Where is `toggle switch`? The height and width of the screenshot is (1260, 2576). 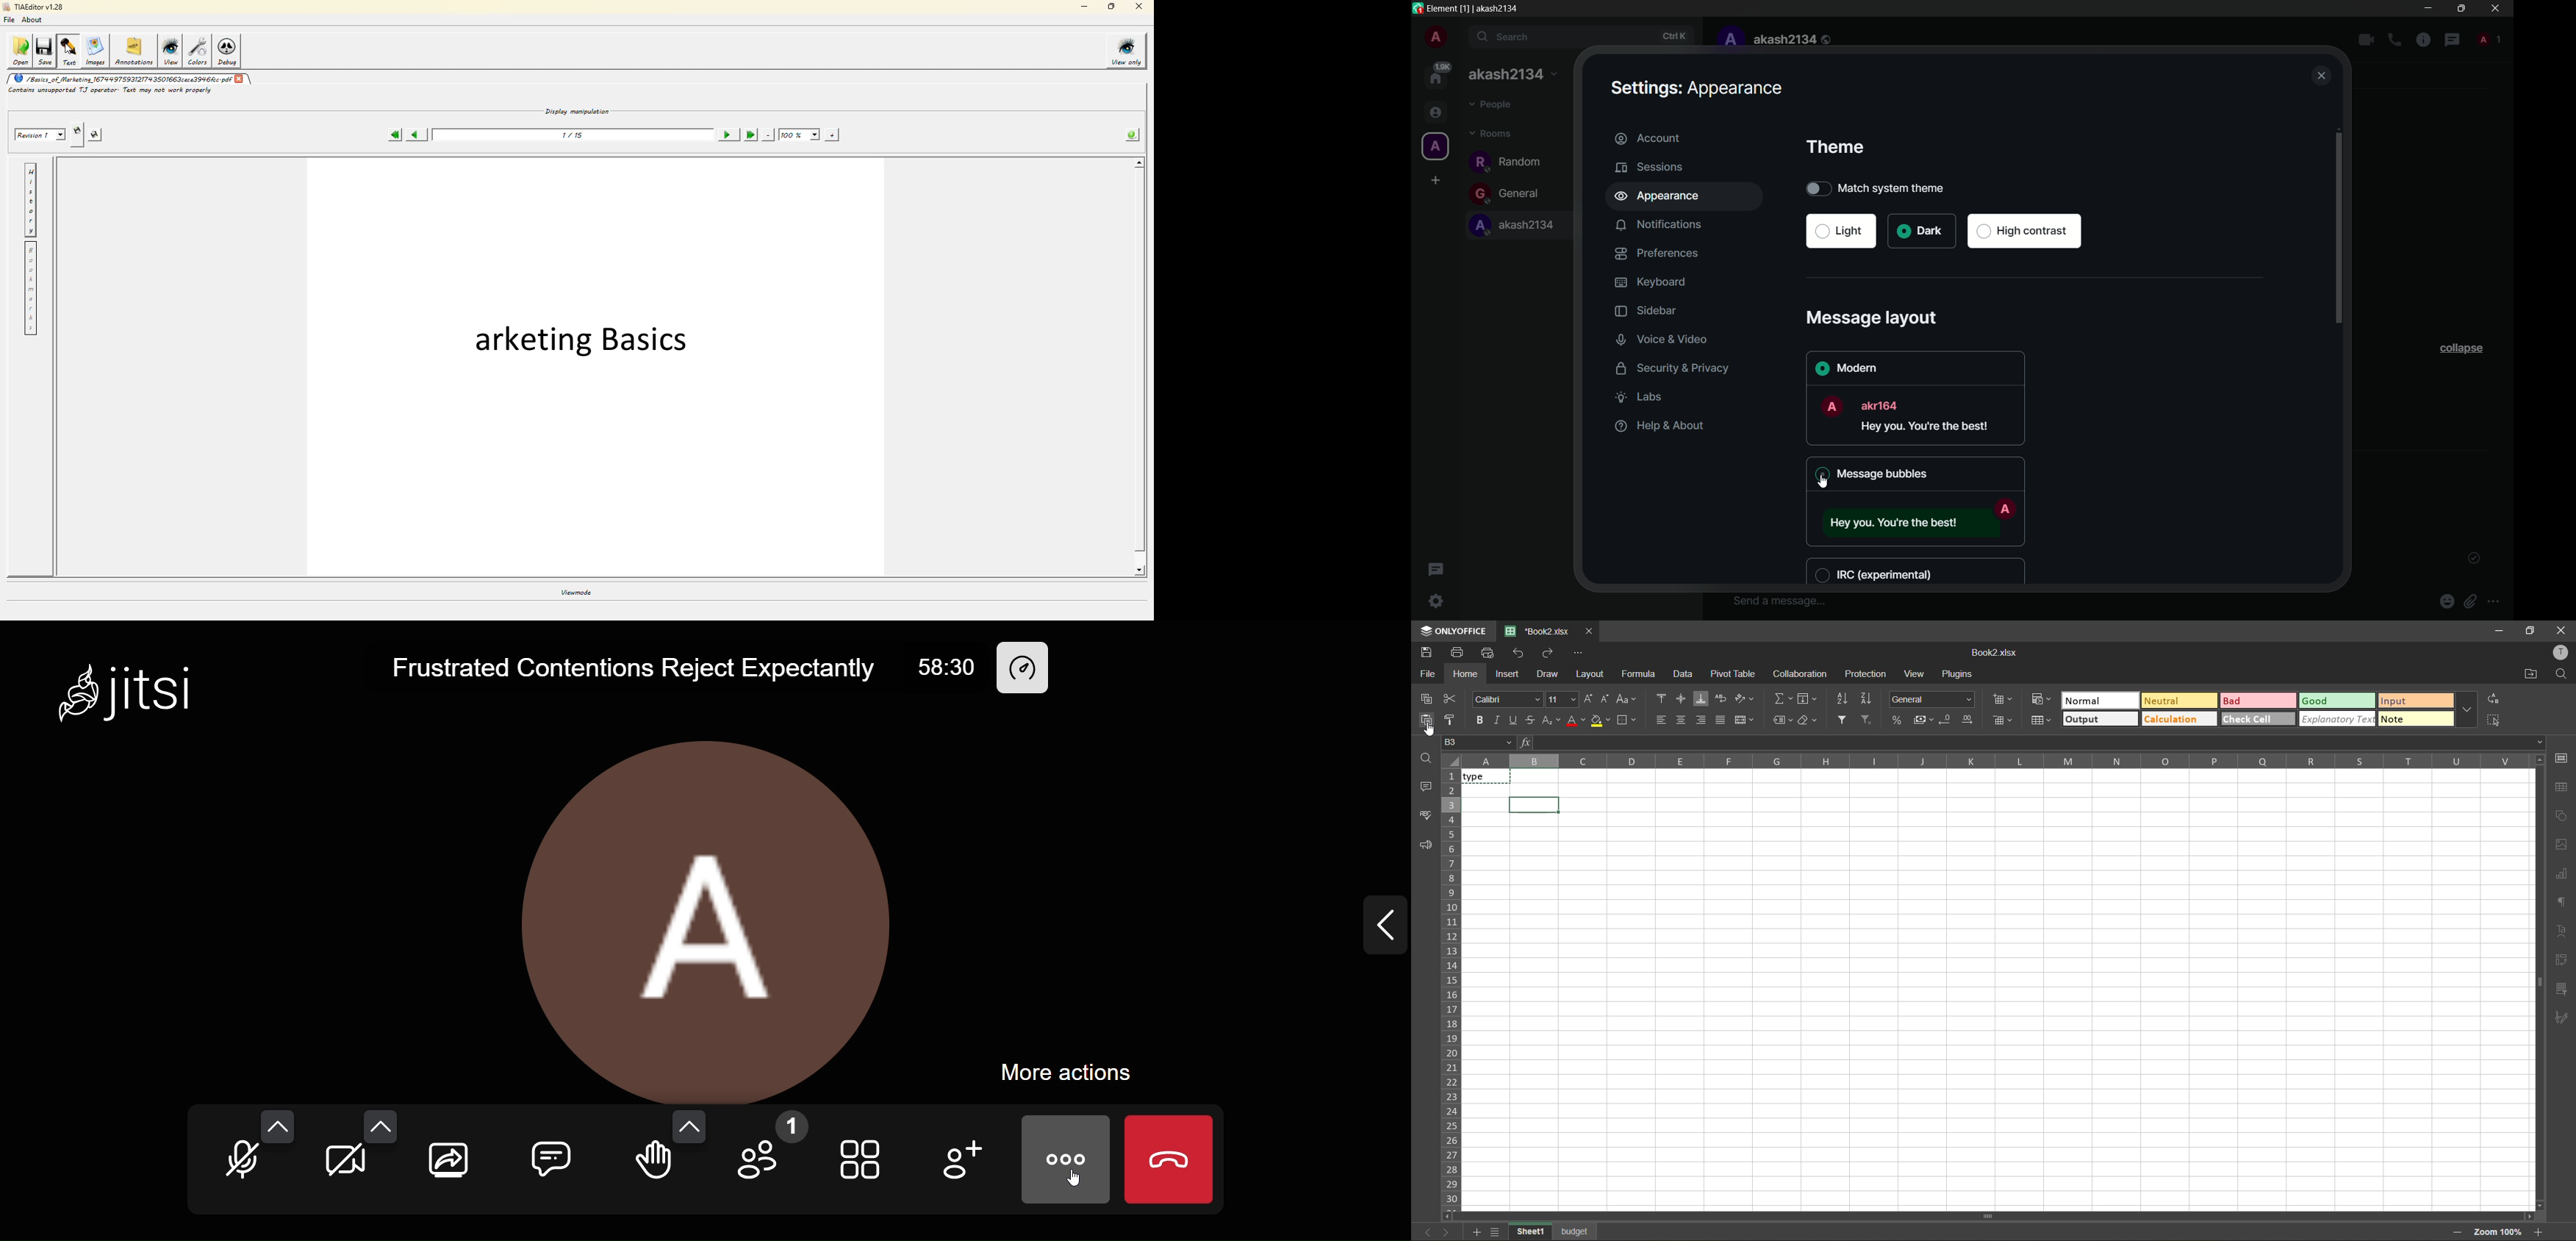
toggle switch is located at coordinates (1817, 188).